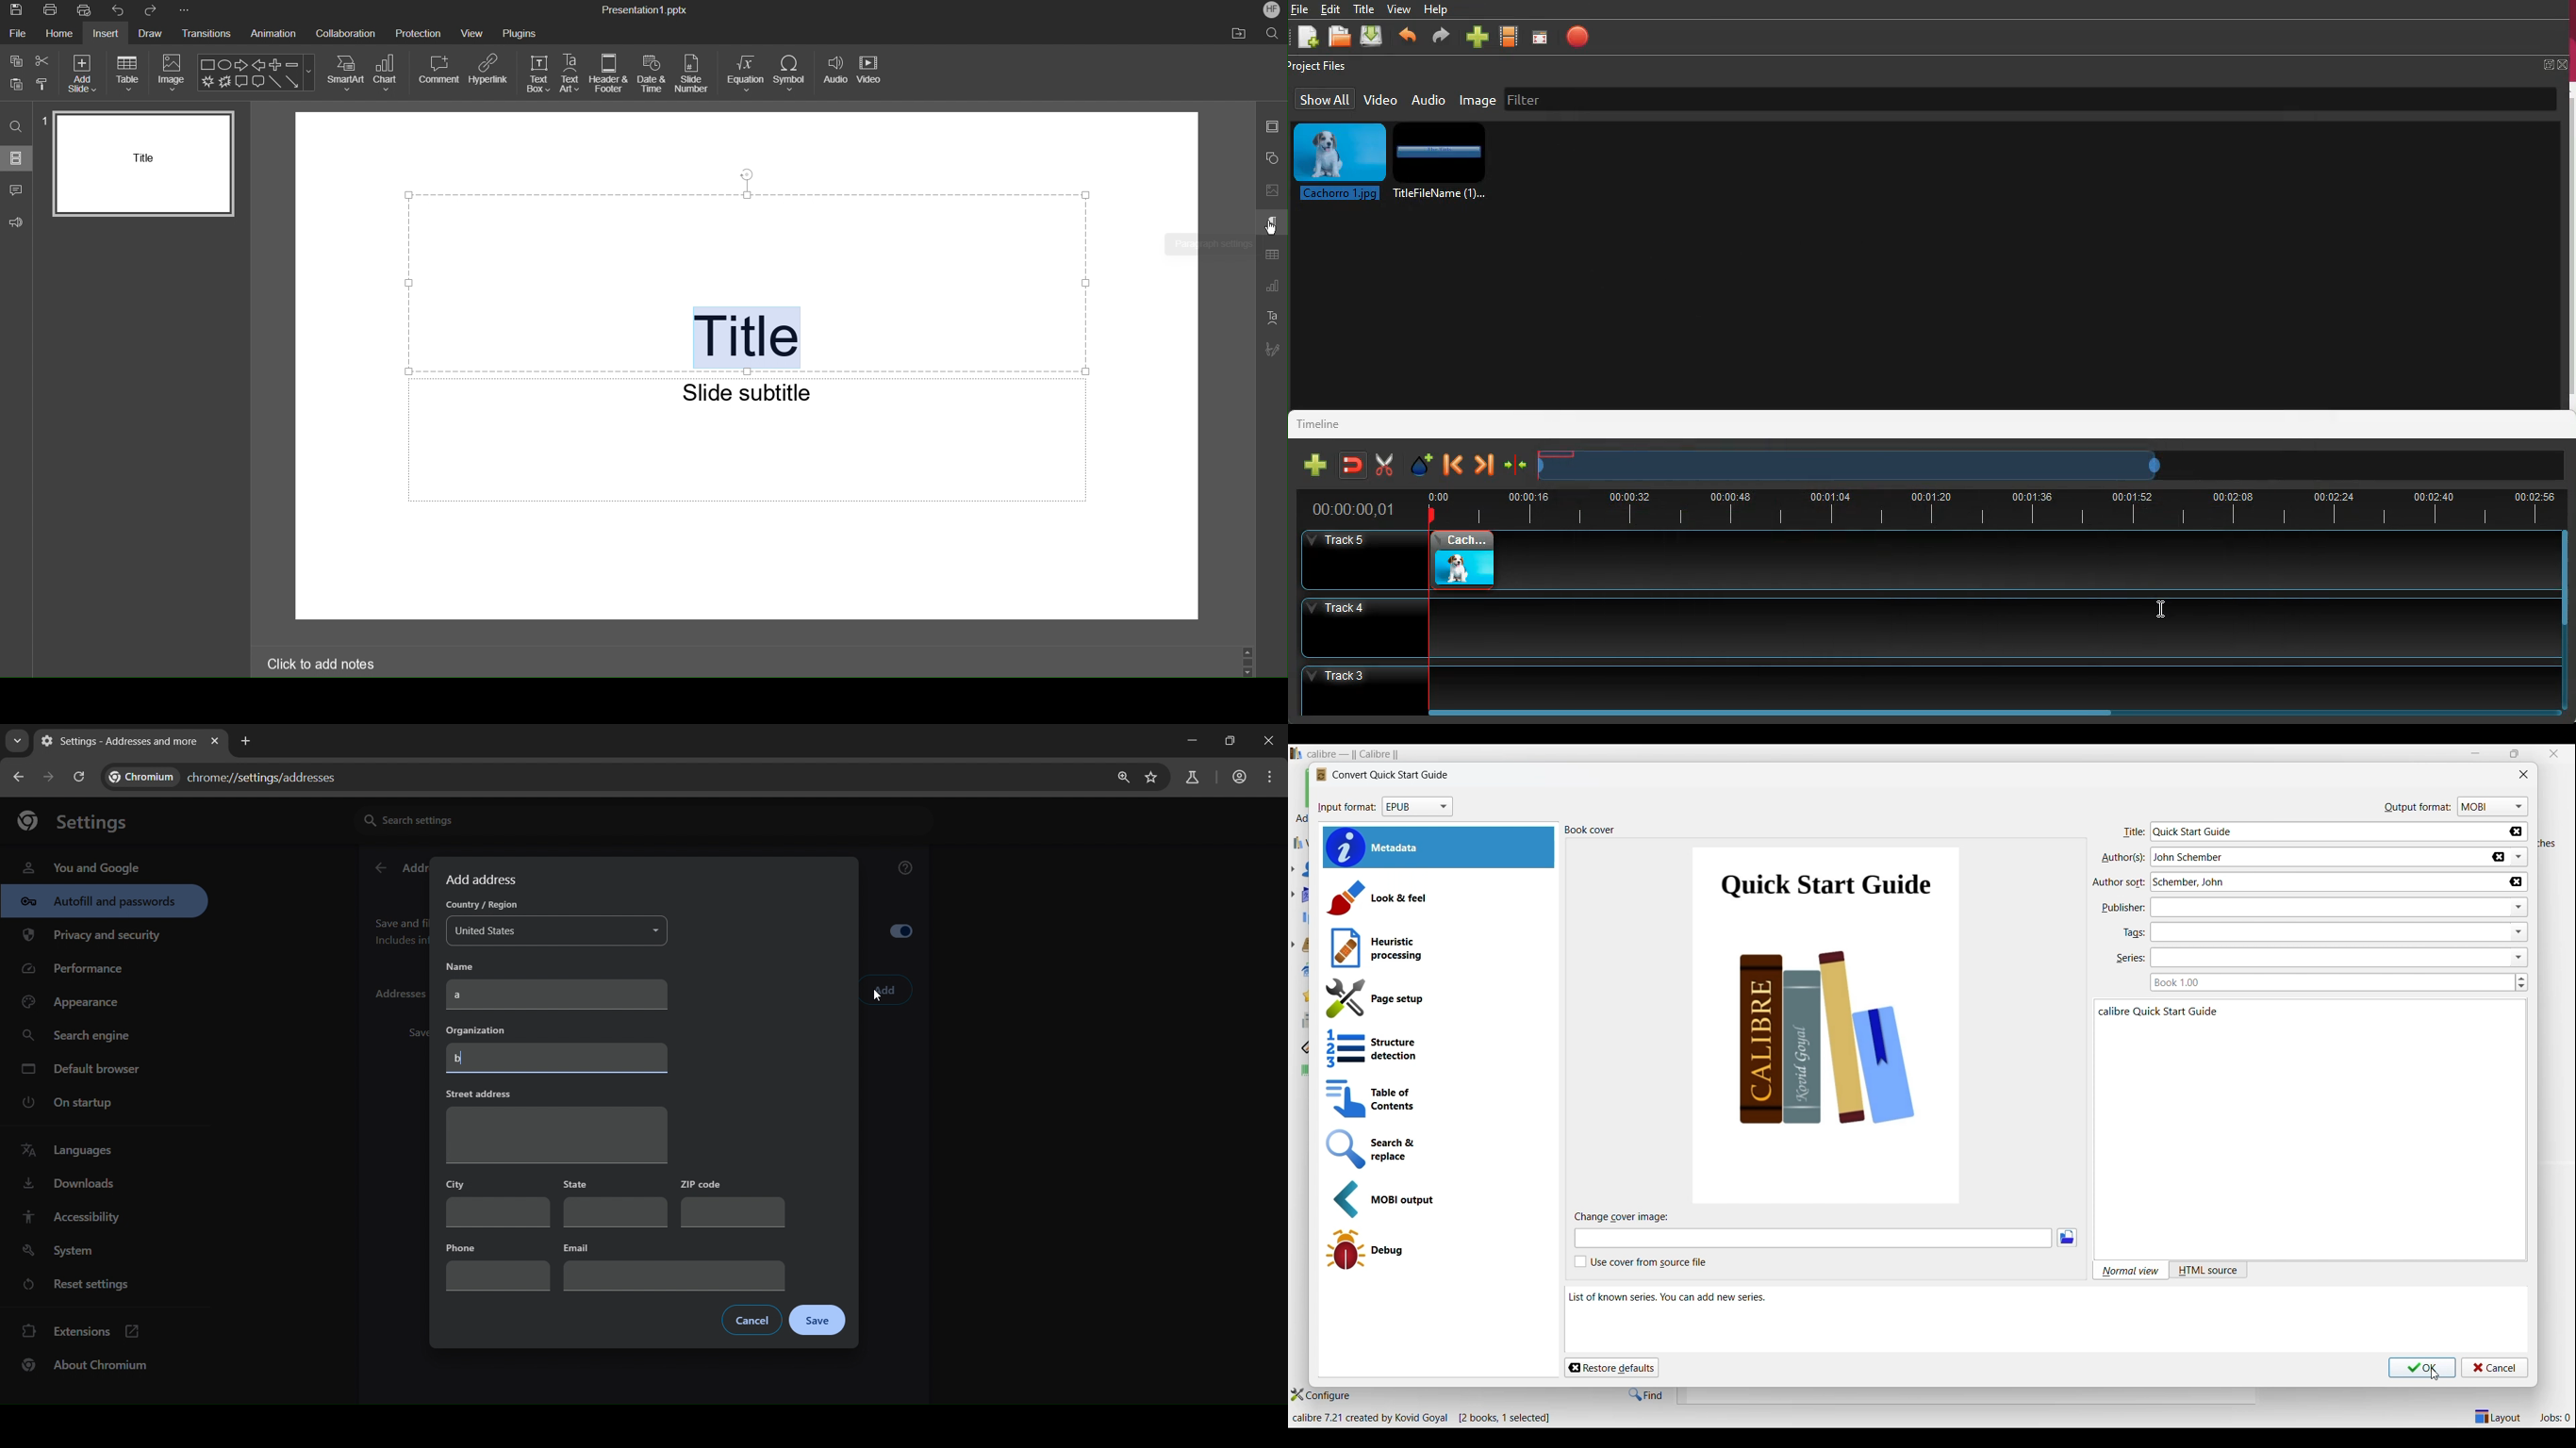 The height and width of the screenshot is (1456, 2576). Describe the element at coordinates (349, 36) in the screenshot. I see `Collaboration` at that location.